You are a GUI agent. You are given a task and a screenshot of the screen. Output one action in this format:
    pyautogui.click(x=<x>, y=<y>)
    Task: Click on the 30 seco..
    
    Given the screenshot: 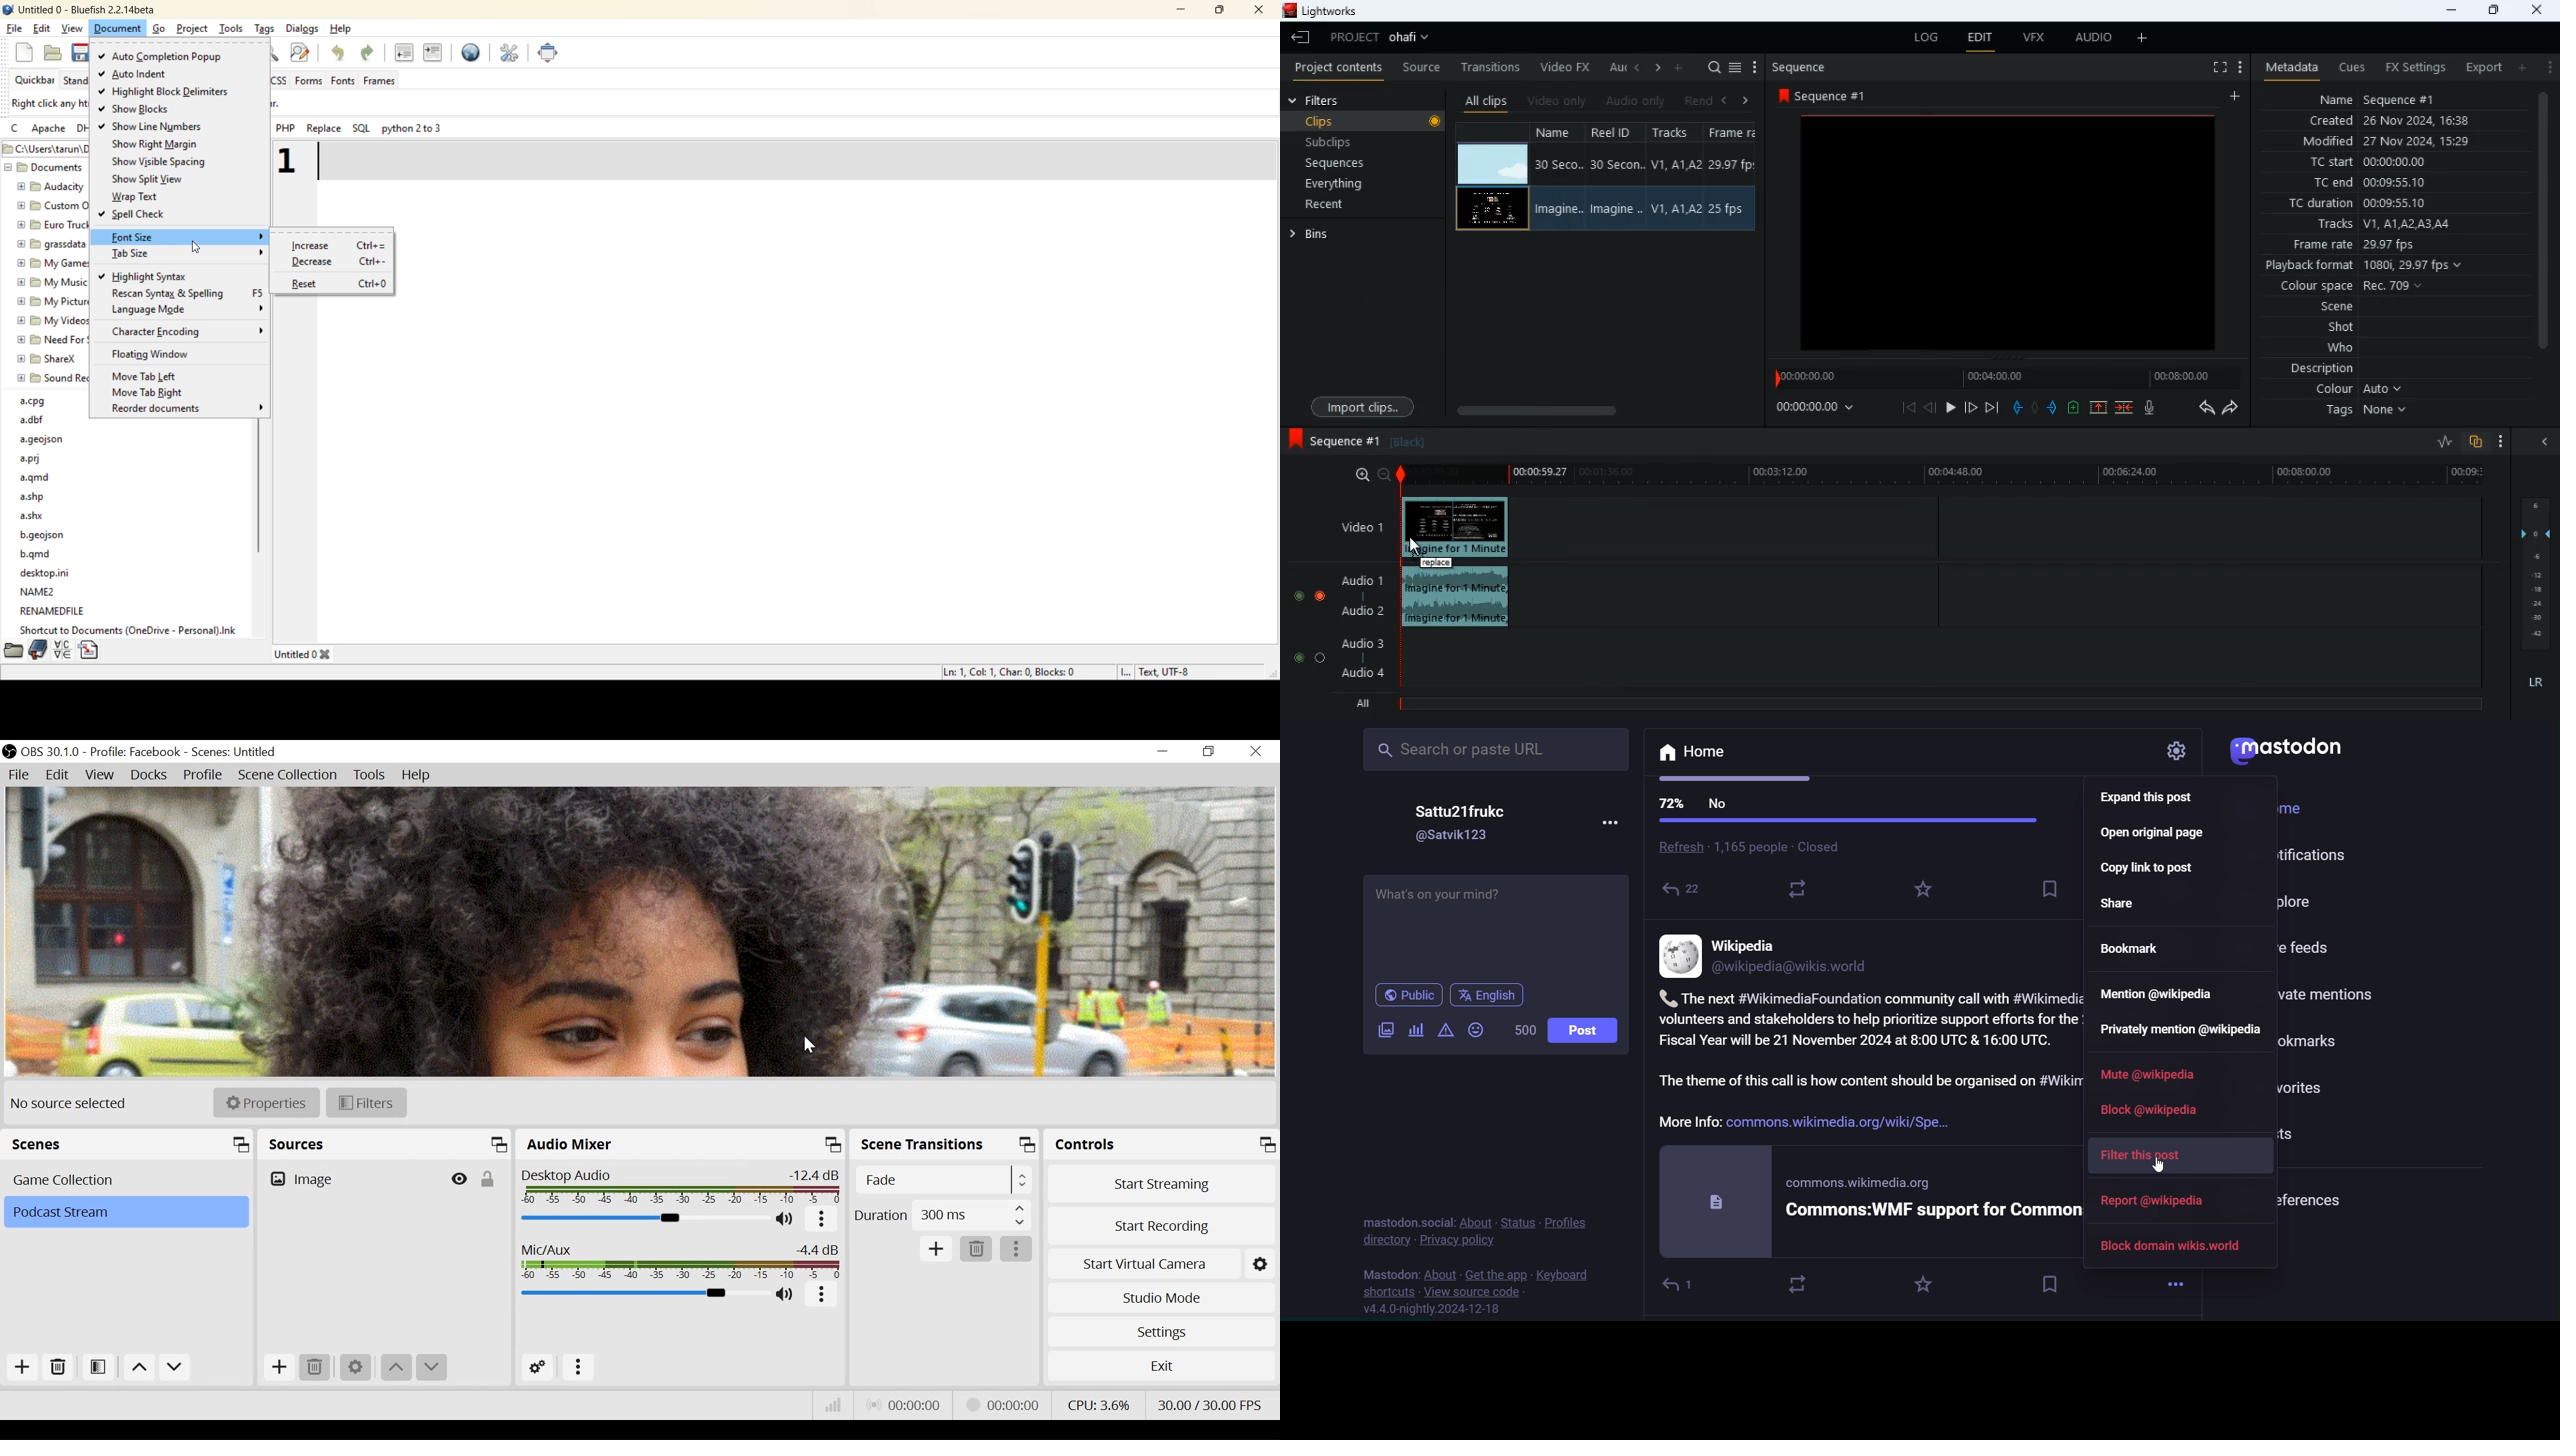 What is the action you would take?
    pyautogui.click(x=1559, y=163)
    